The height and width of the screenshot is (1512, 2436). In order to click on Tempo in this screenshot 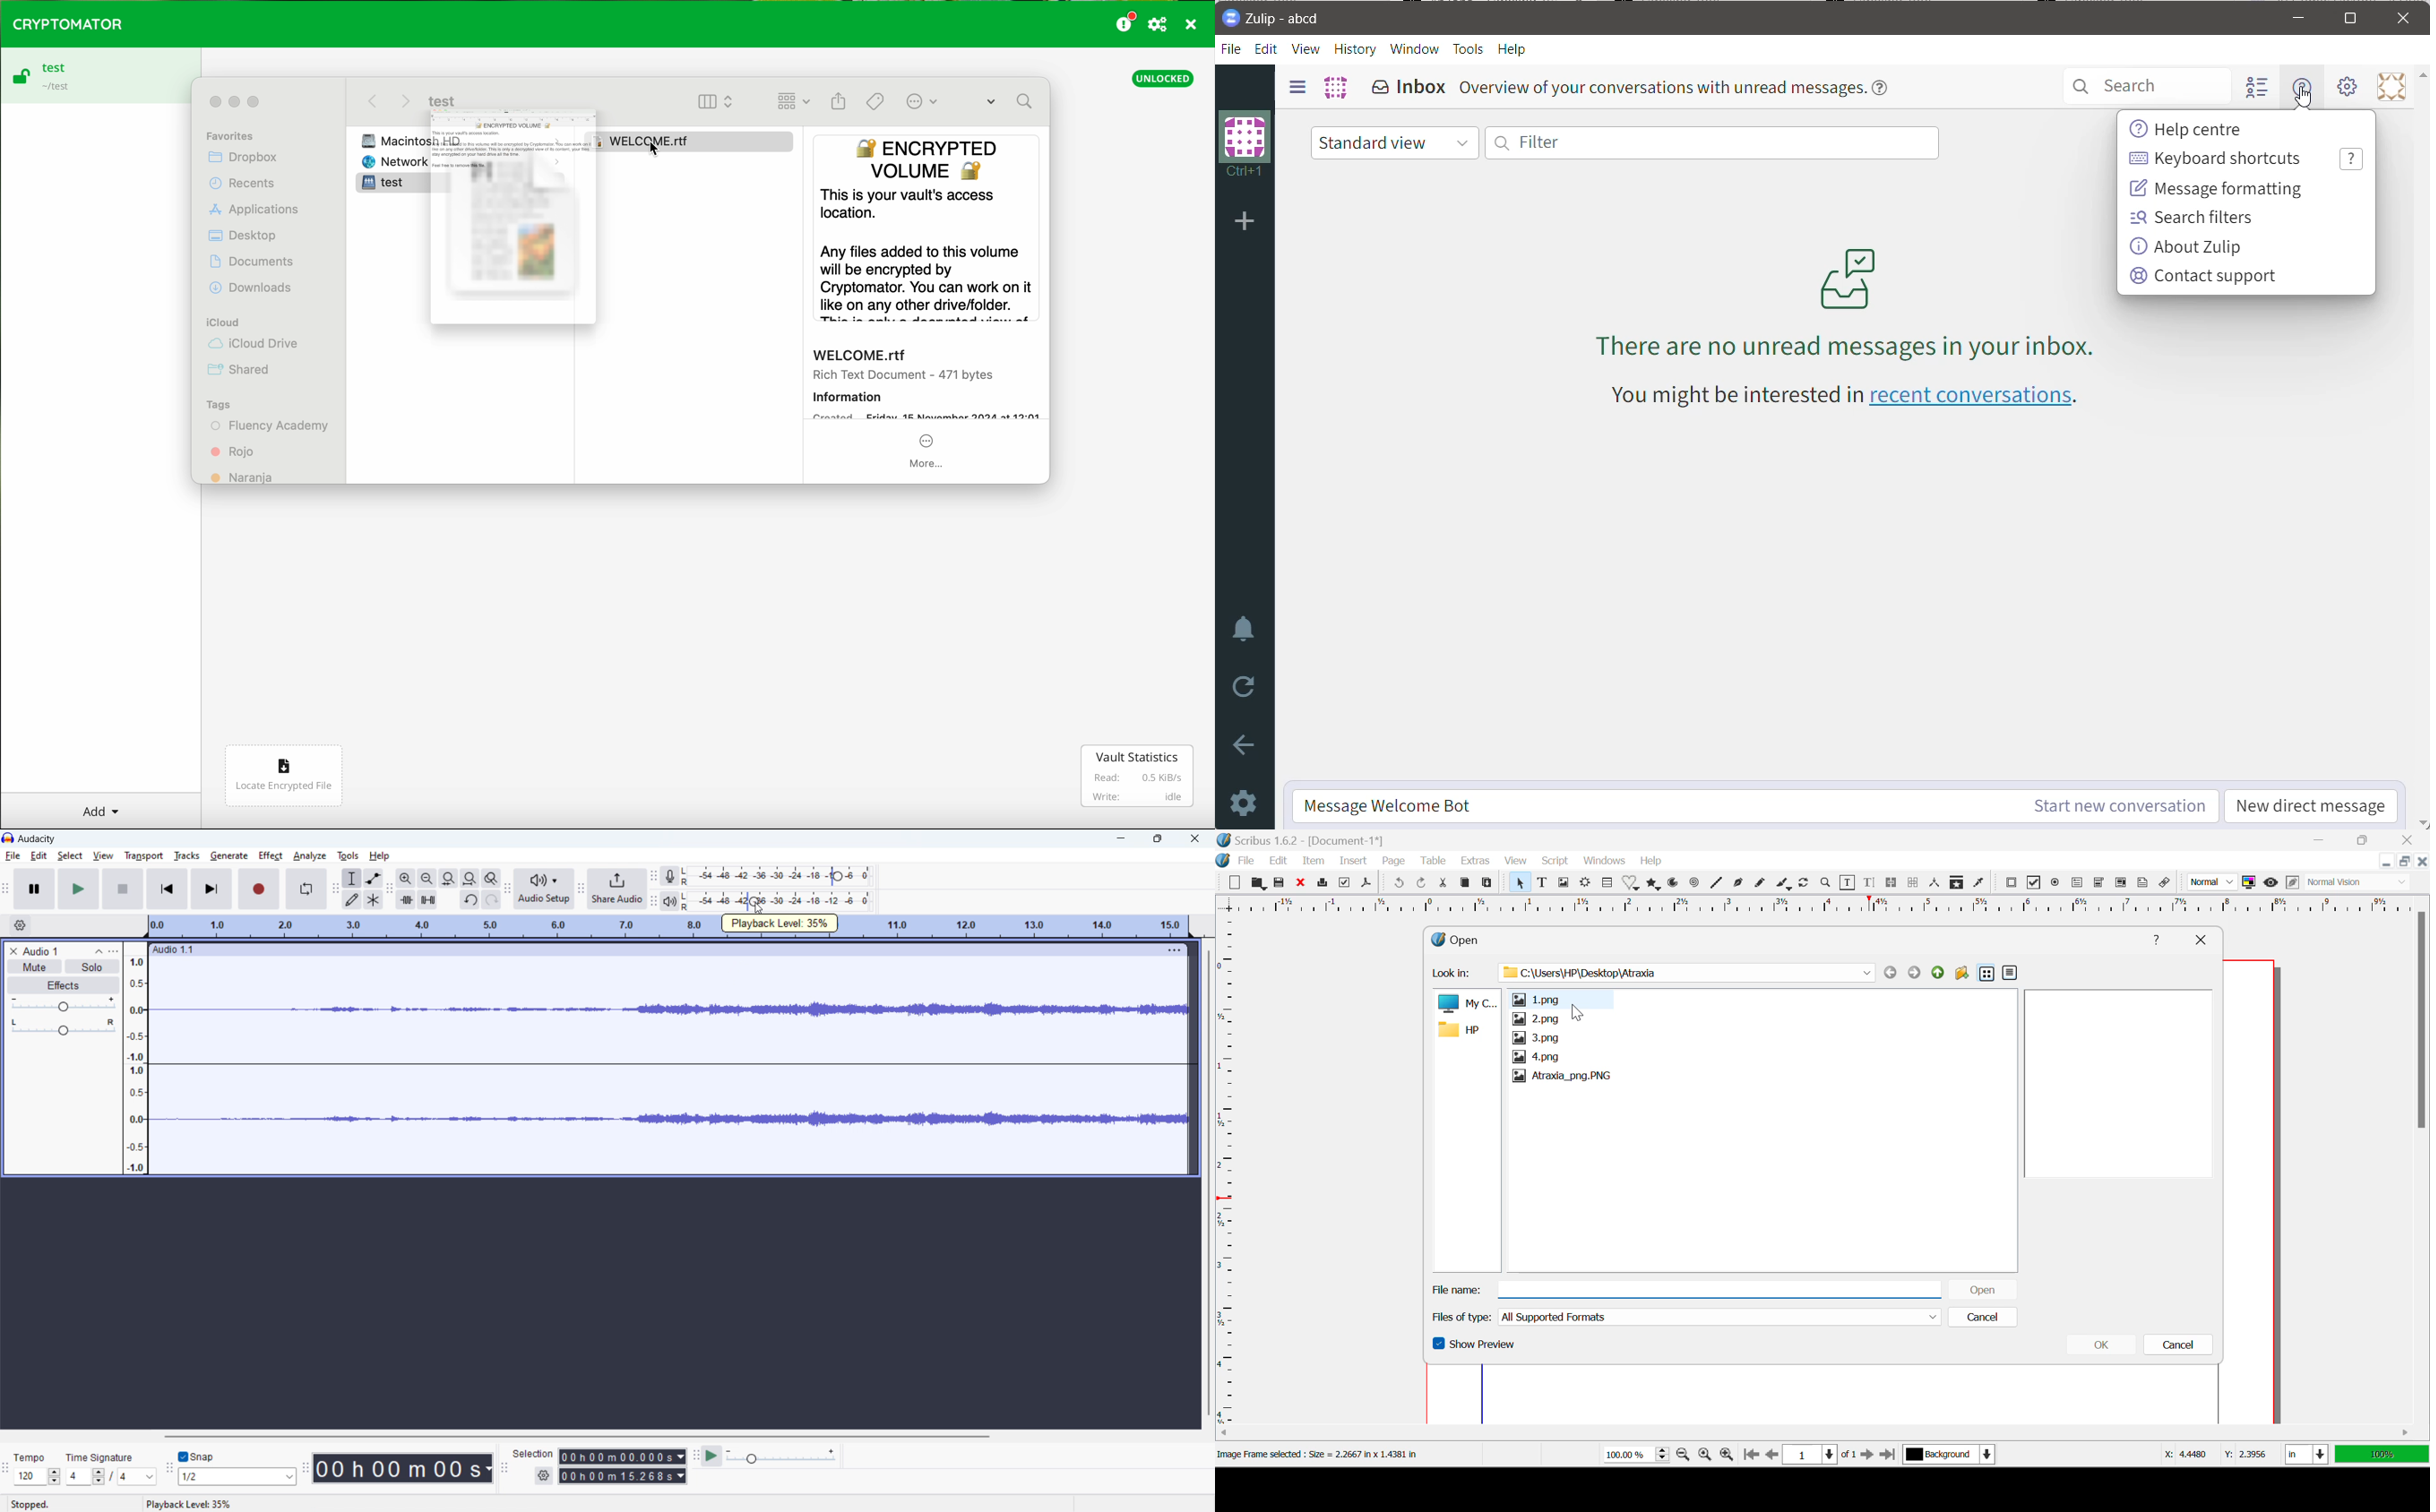, I will do `click(32, 1456)`.